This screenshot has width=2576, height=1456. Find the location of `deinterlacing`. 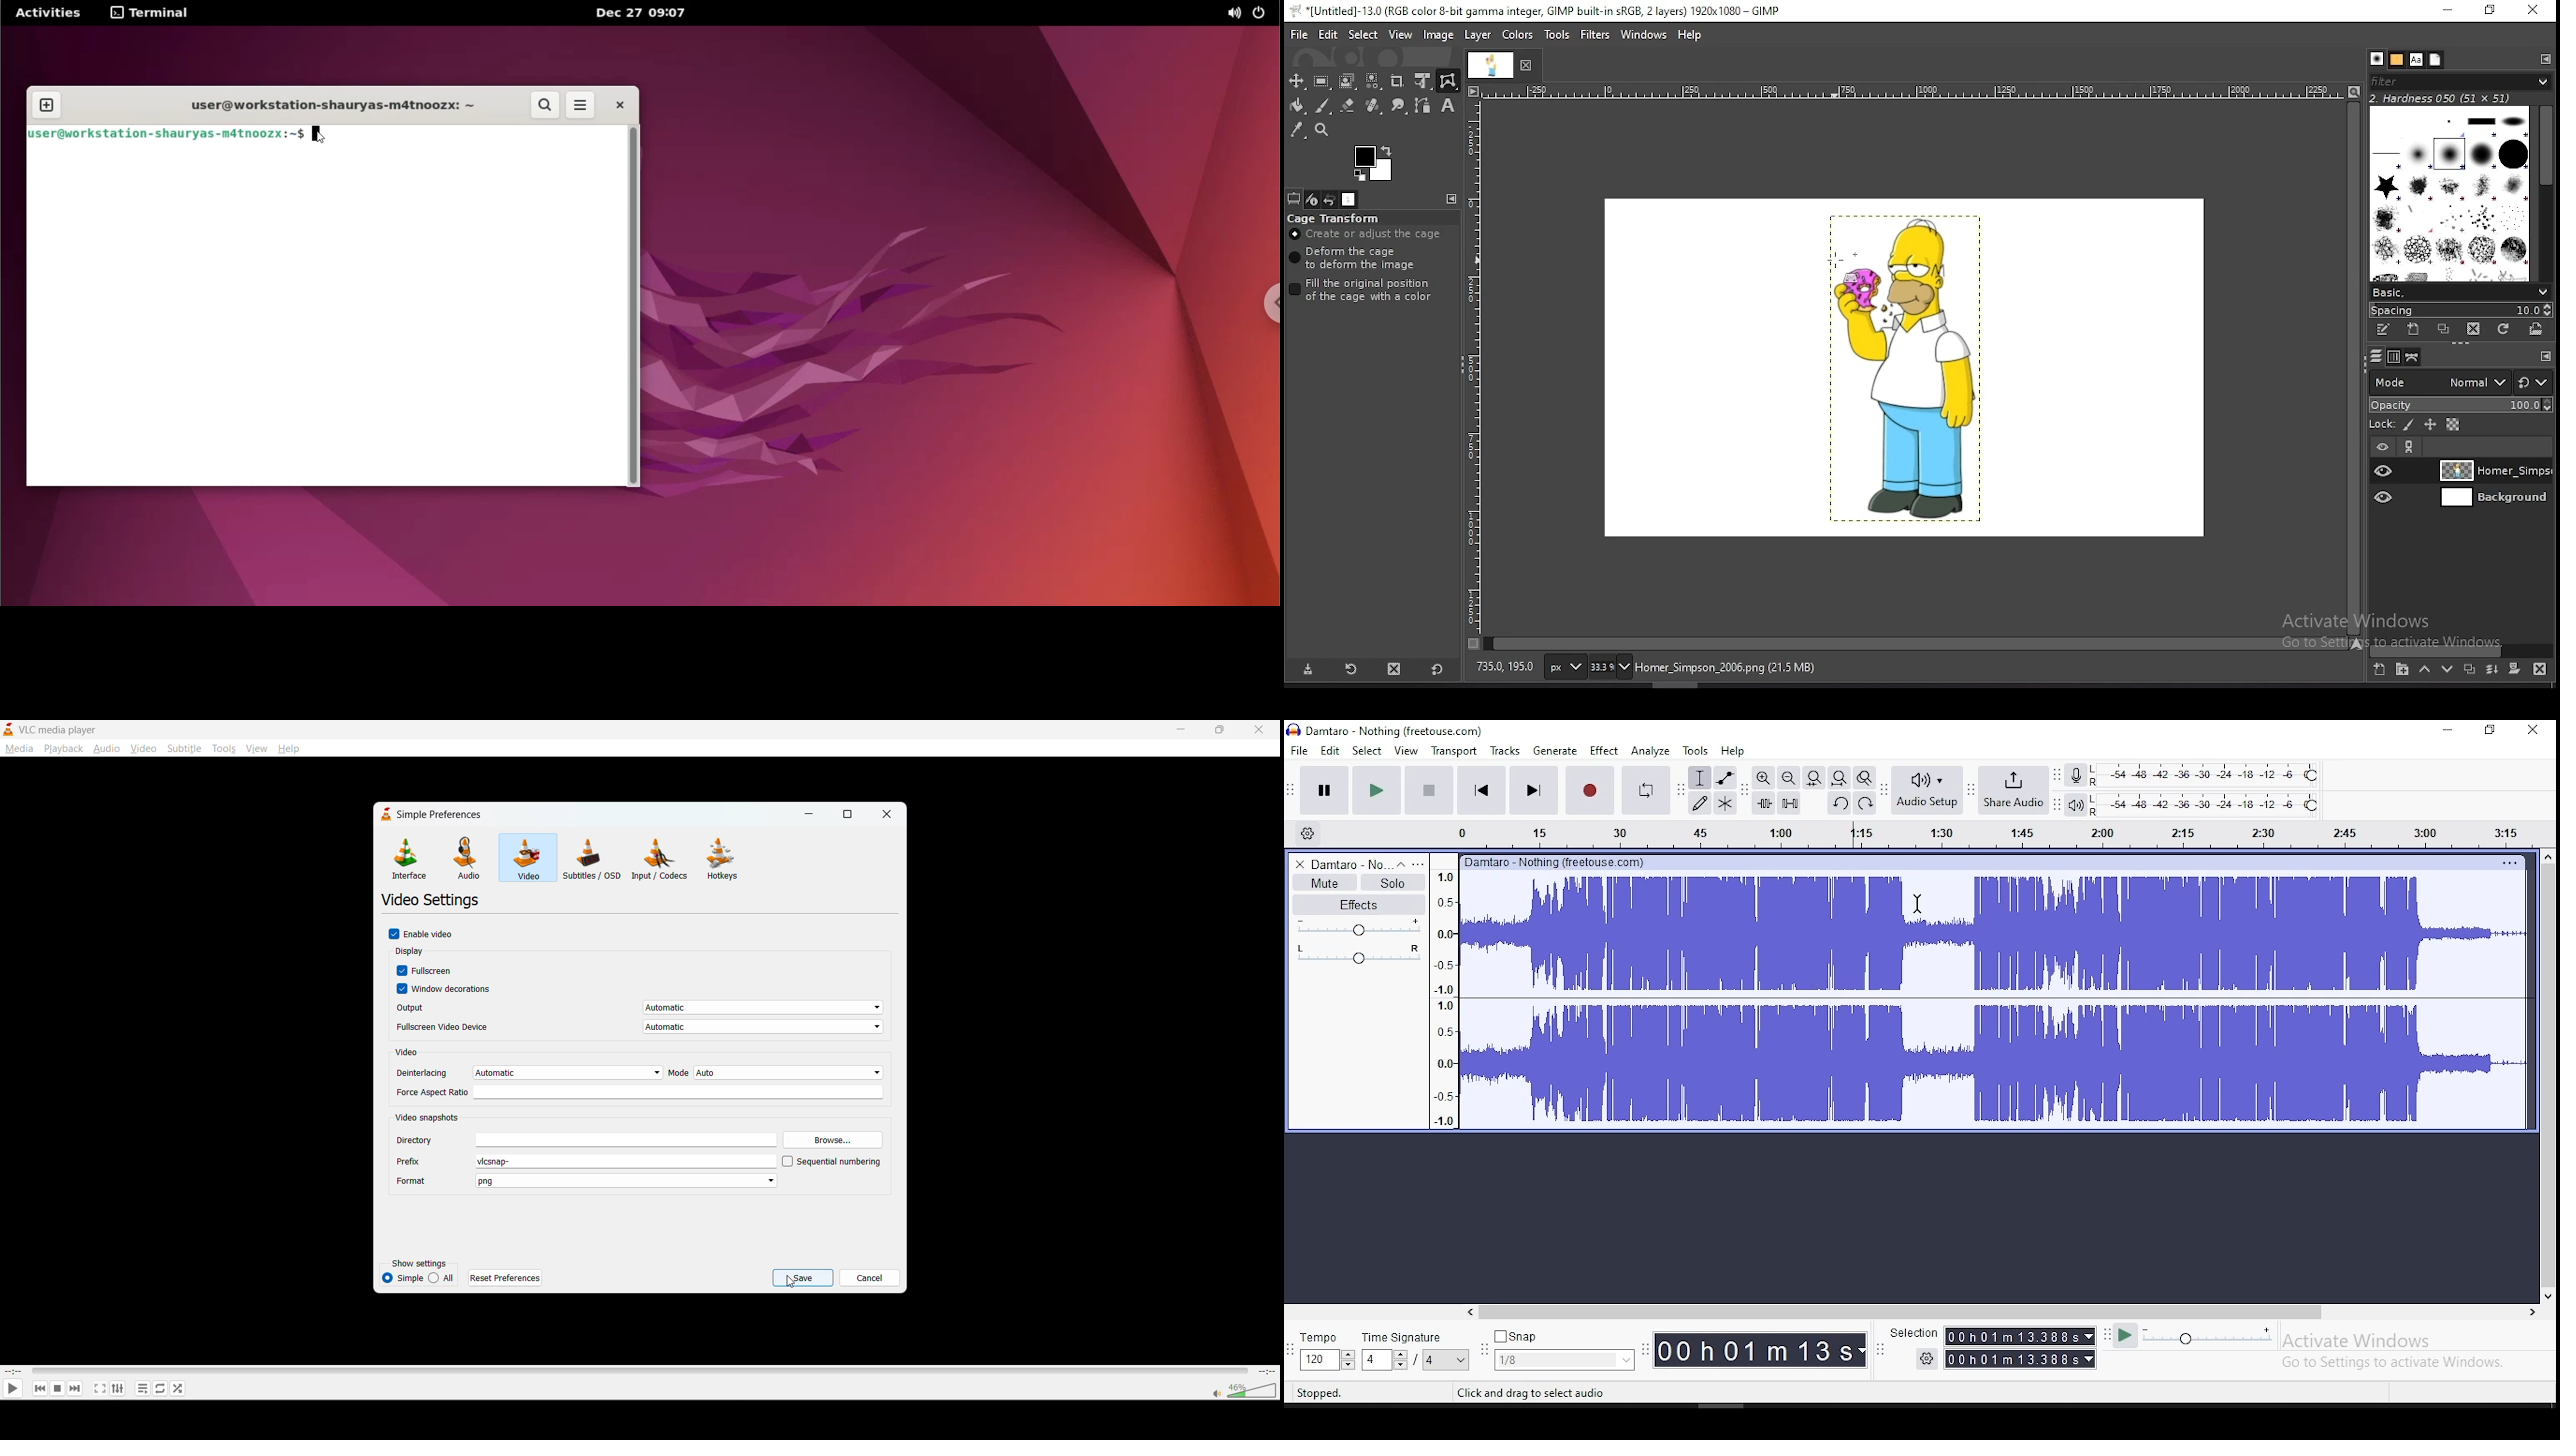

deinterlacing is located at coordinates (527, 1072).